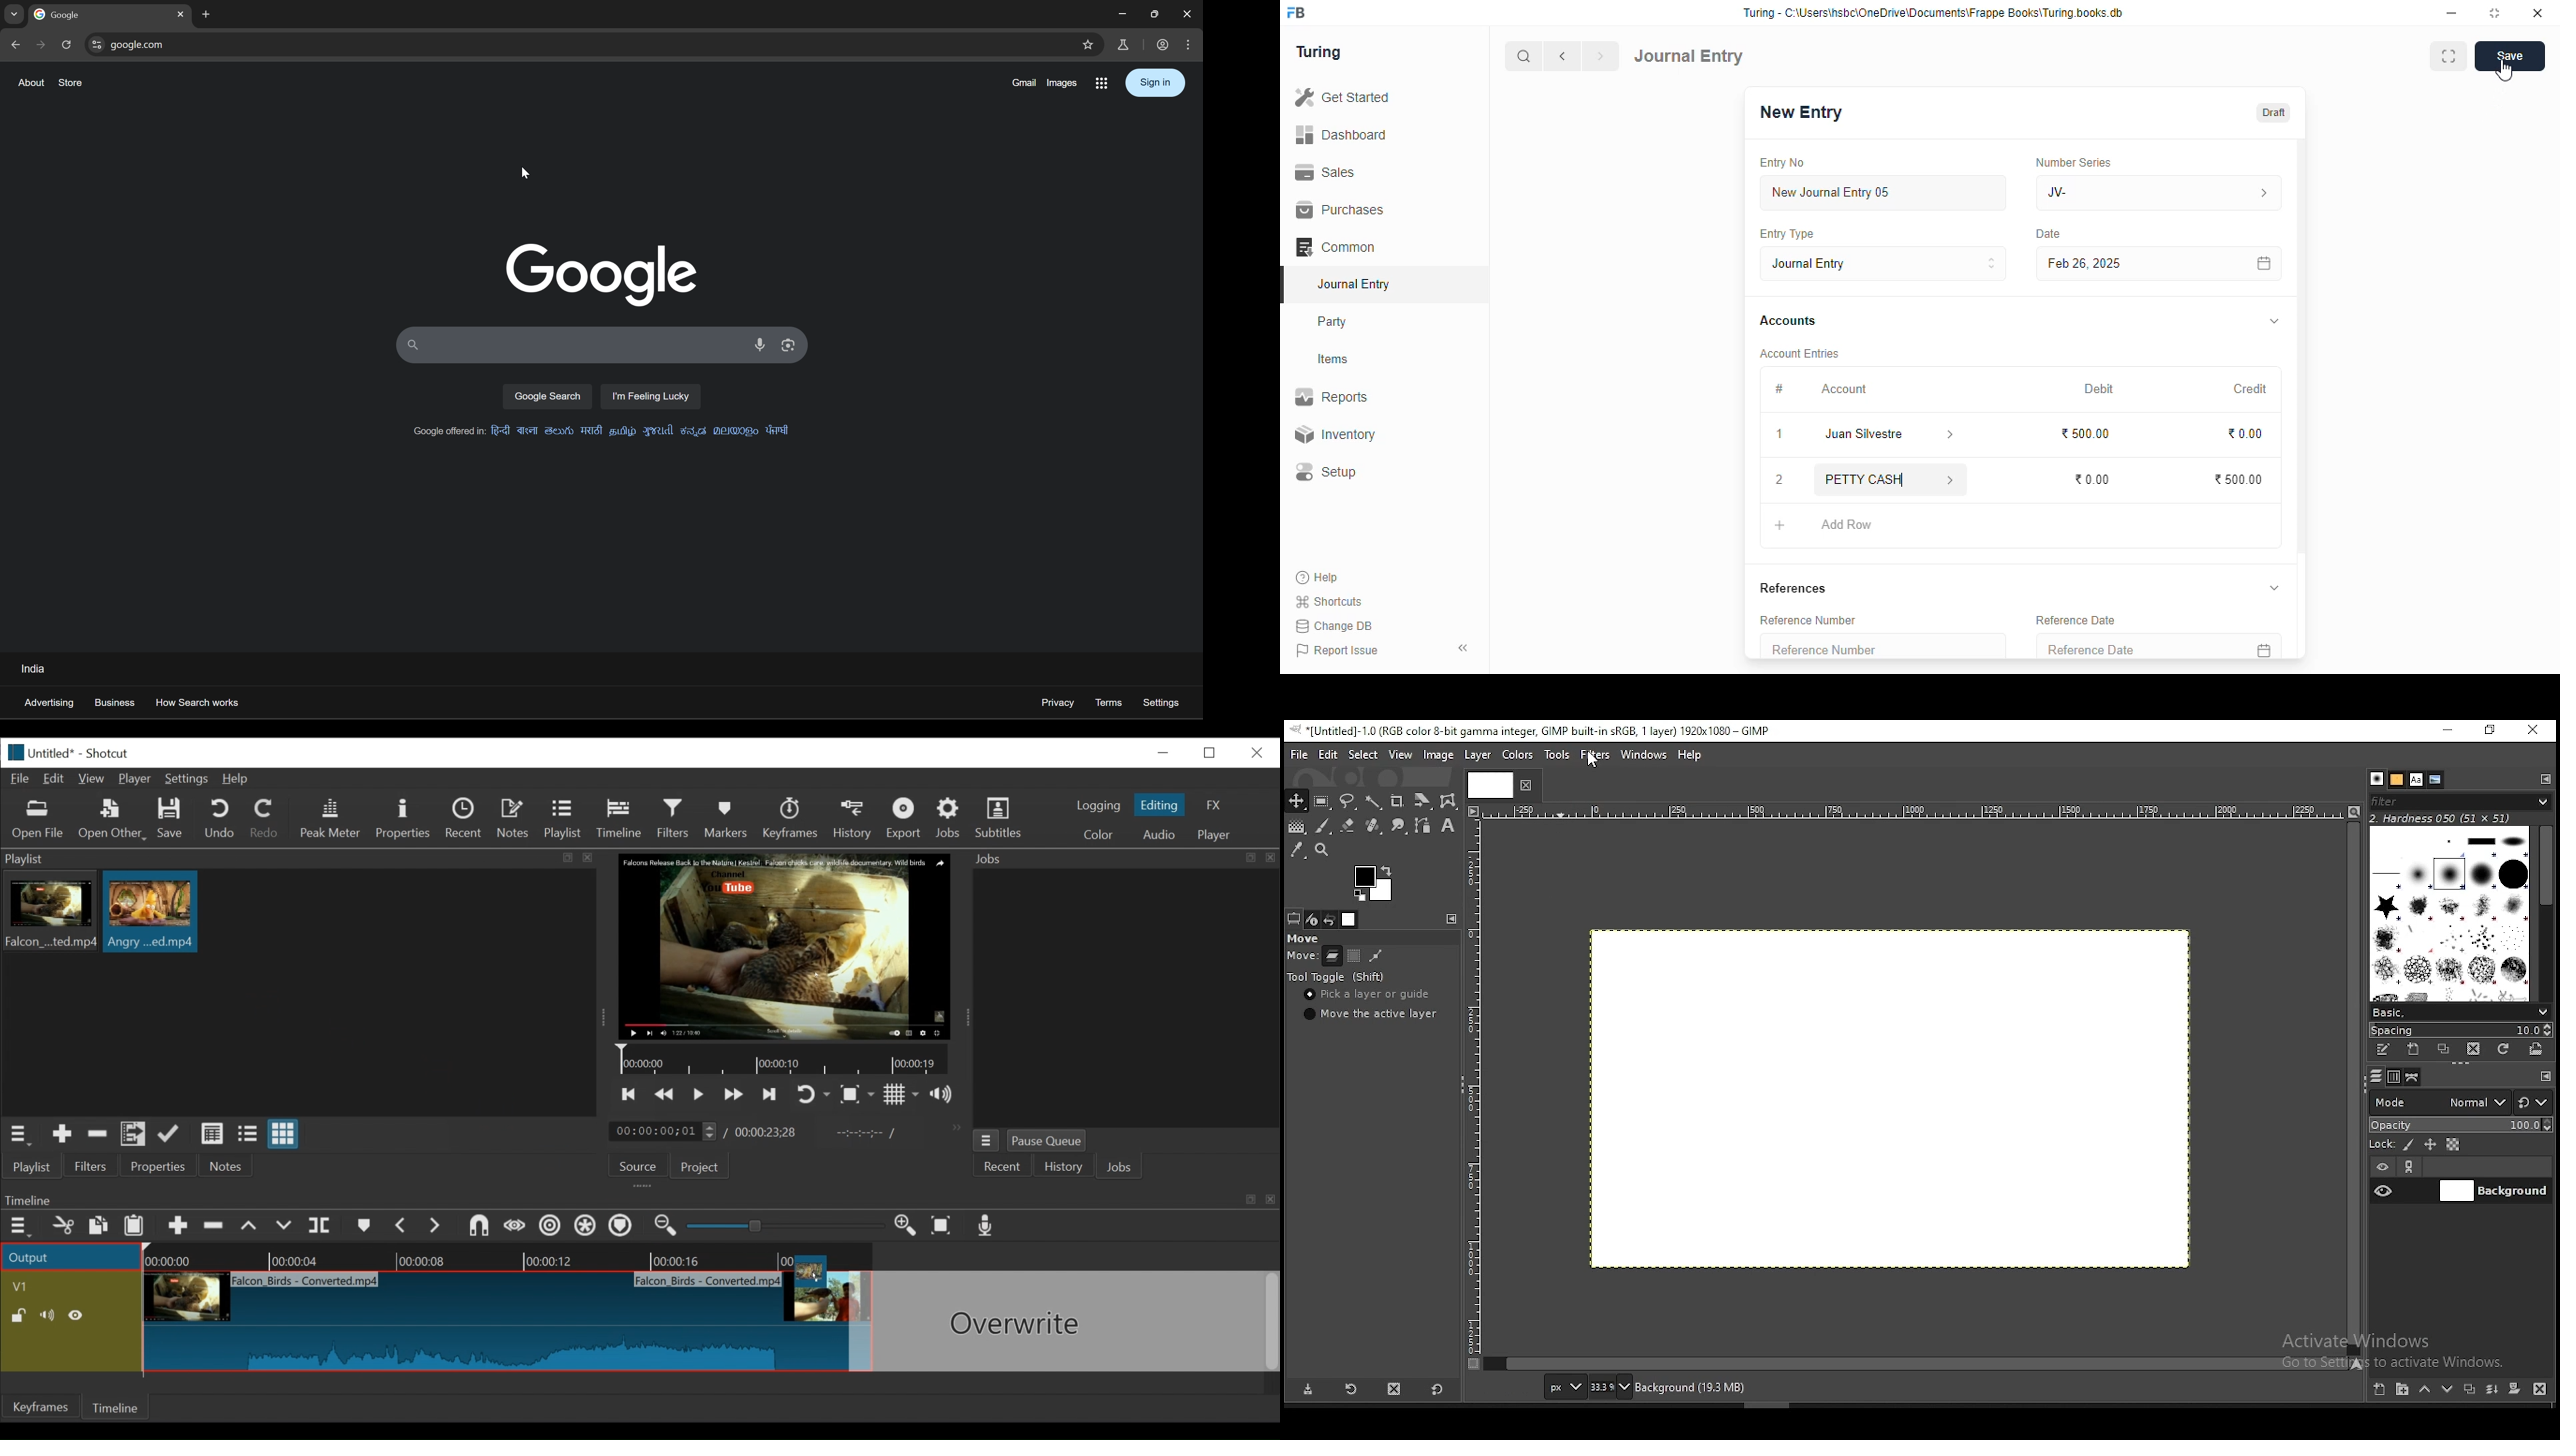 This screenshot has height=1456, width=2576. I want to click on jobs panel, so click(1125, 997).